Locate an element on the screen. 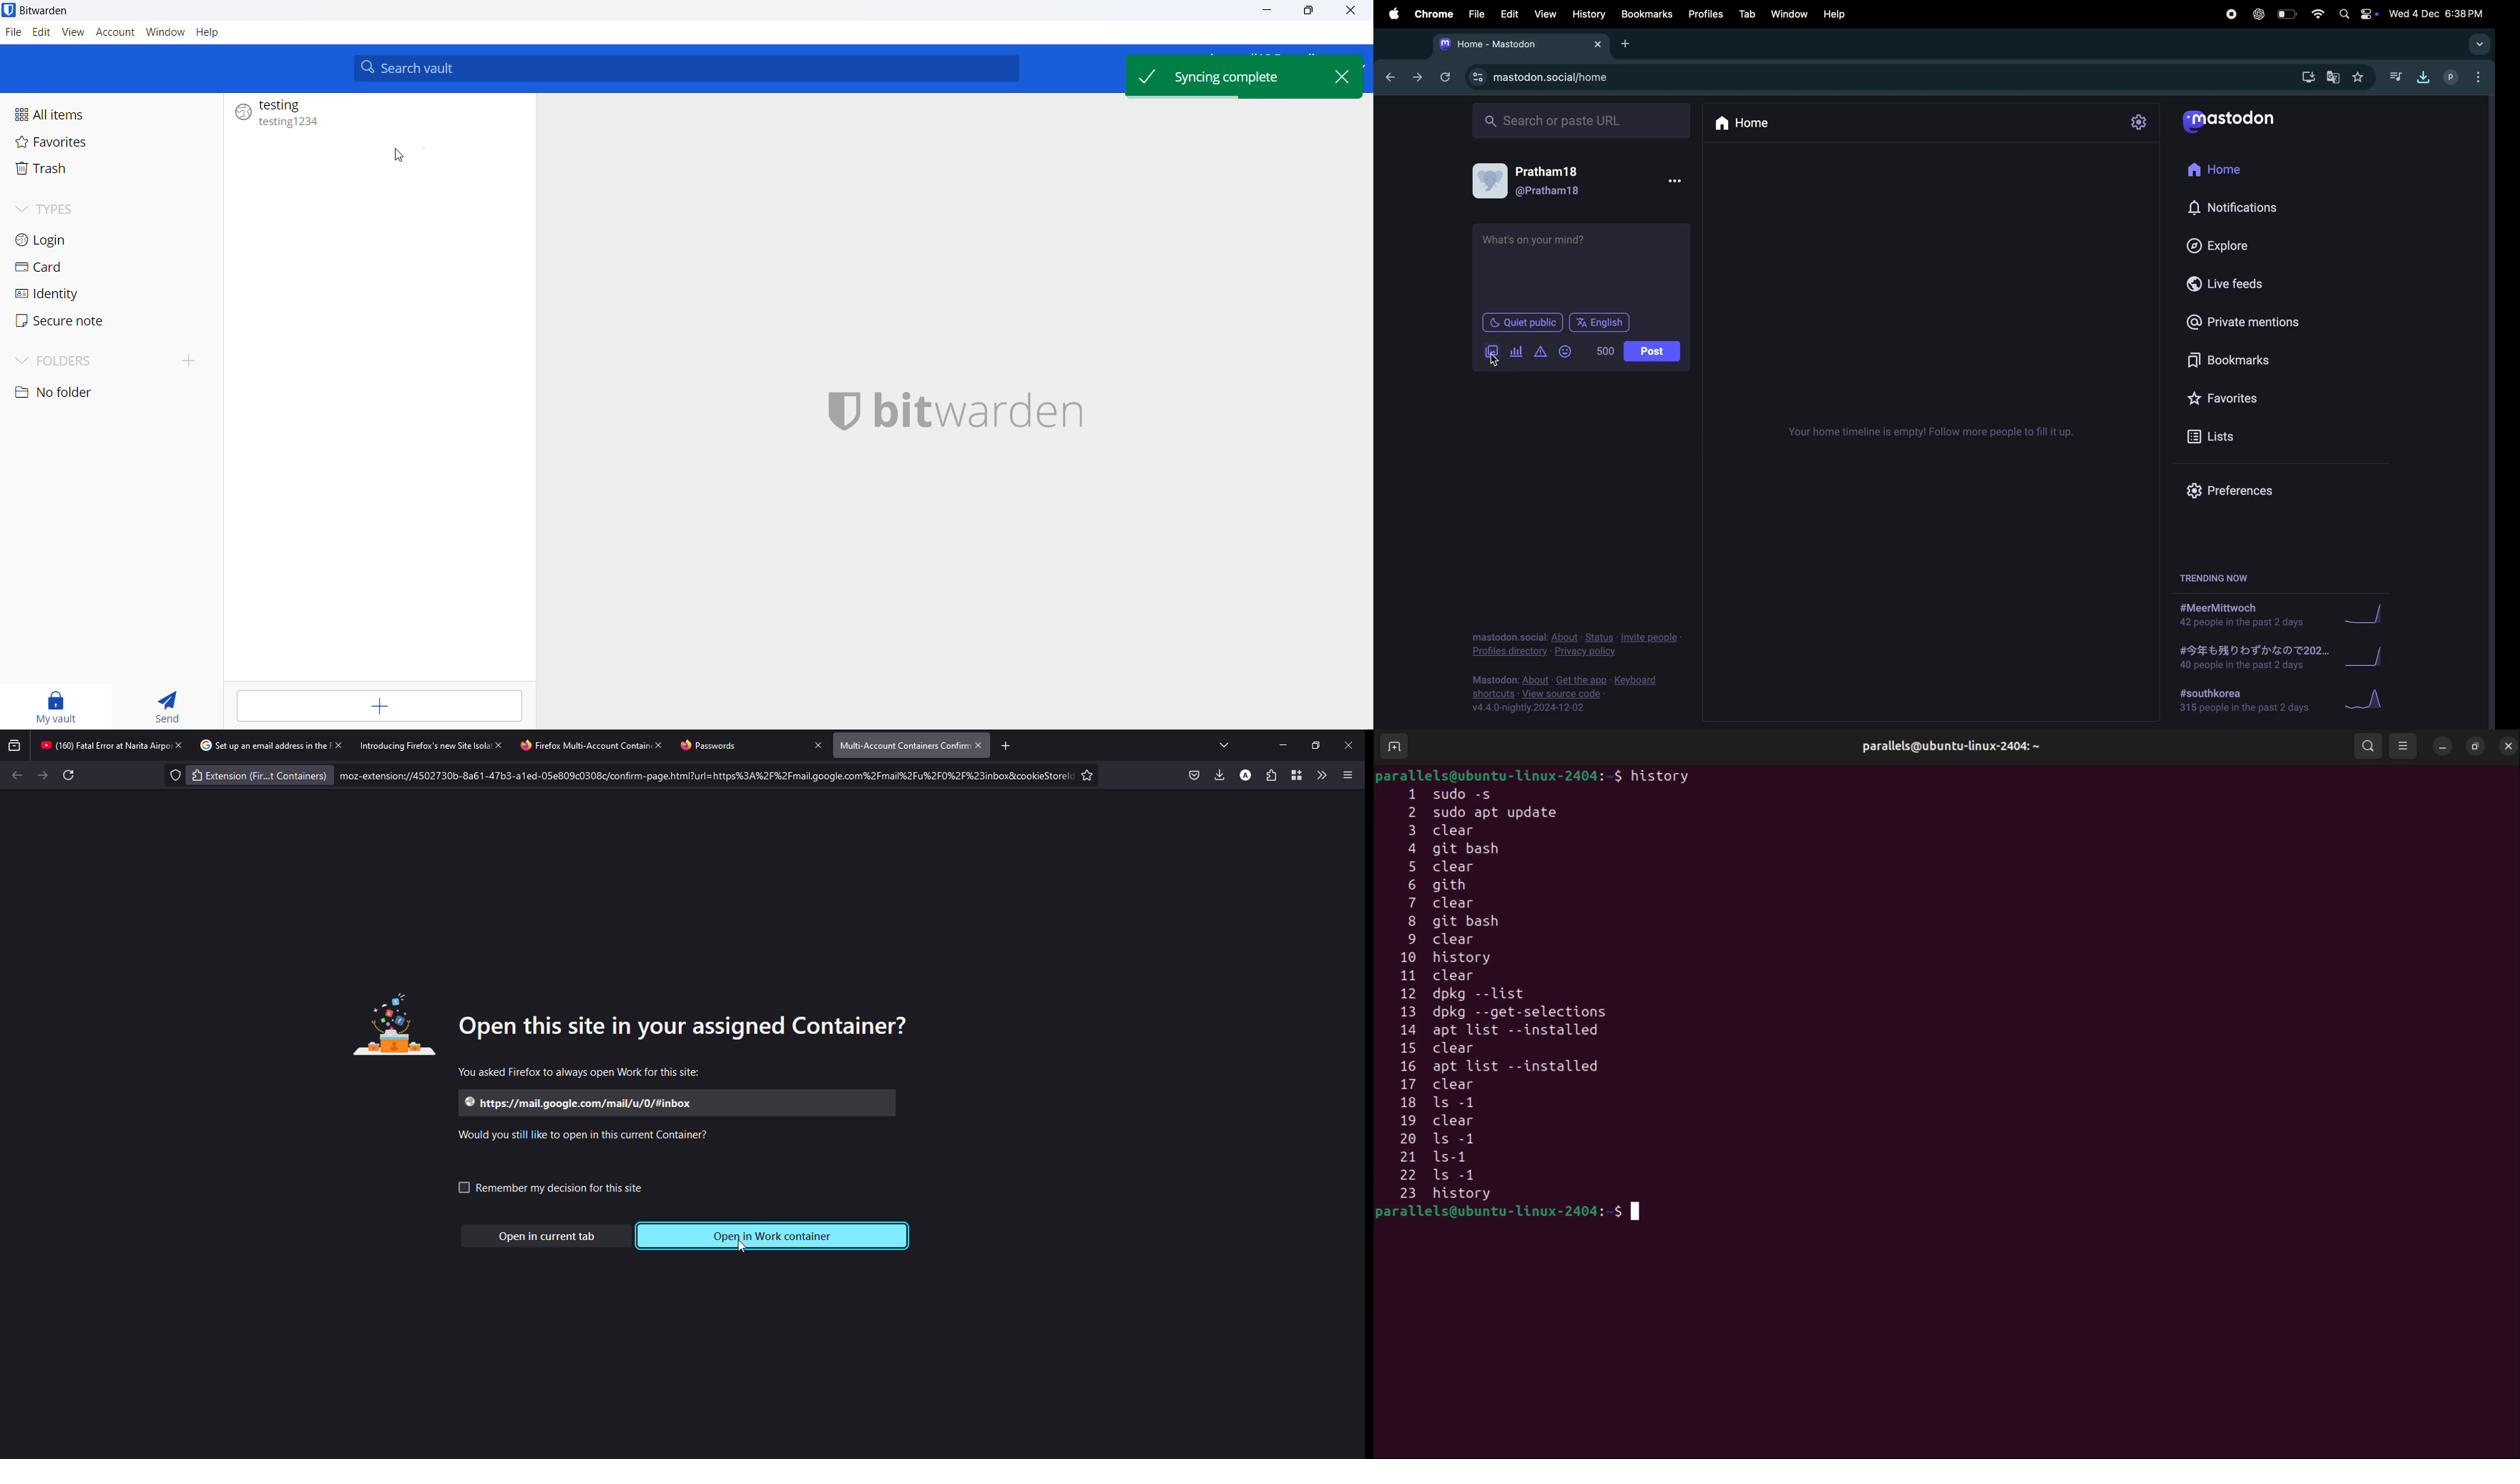 The height and width of the screenshot is (1484, 2520). edit is located at coordinates (1509, 13).